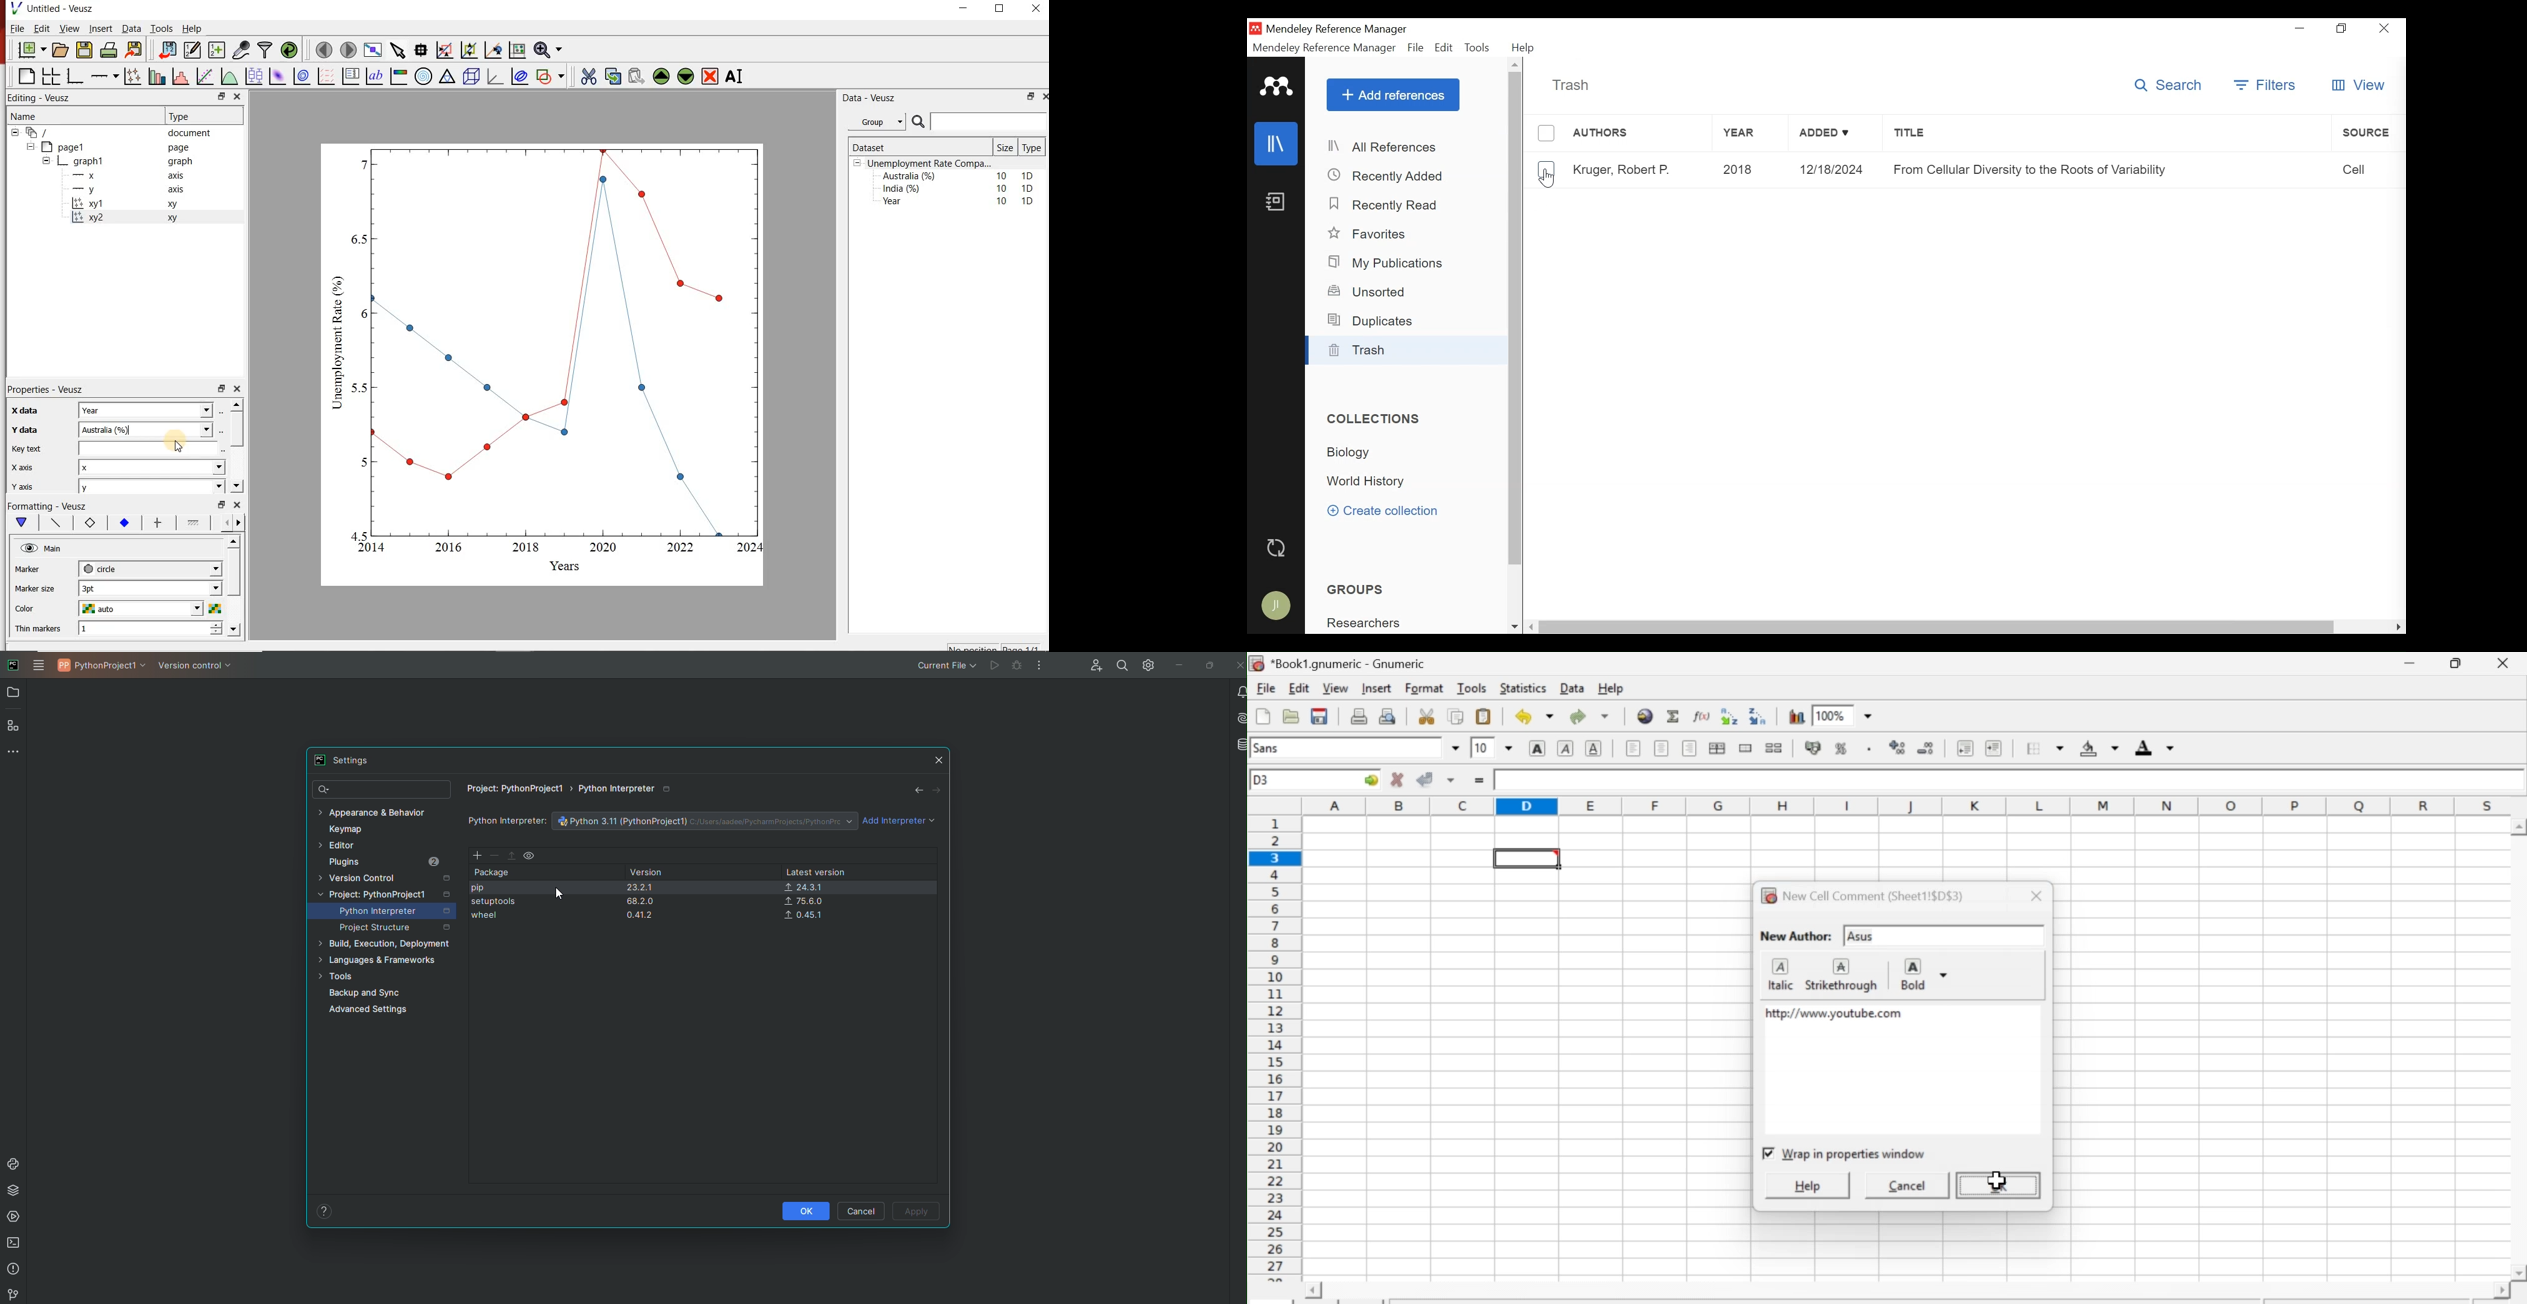  I want to click on increase, so click(218, 624).